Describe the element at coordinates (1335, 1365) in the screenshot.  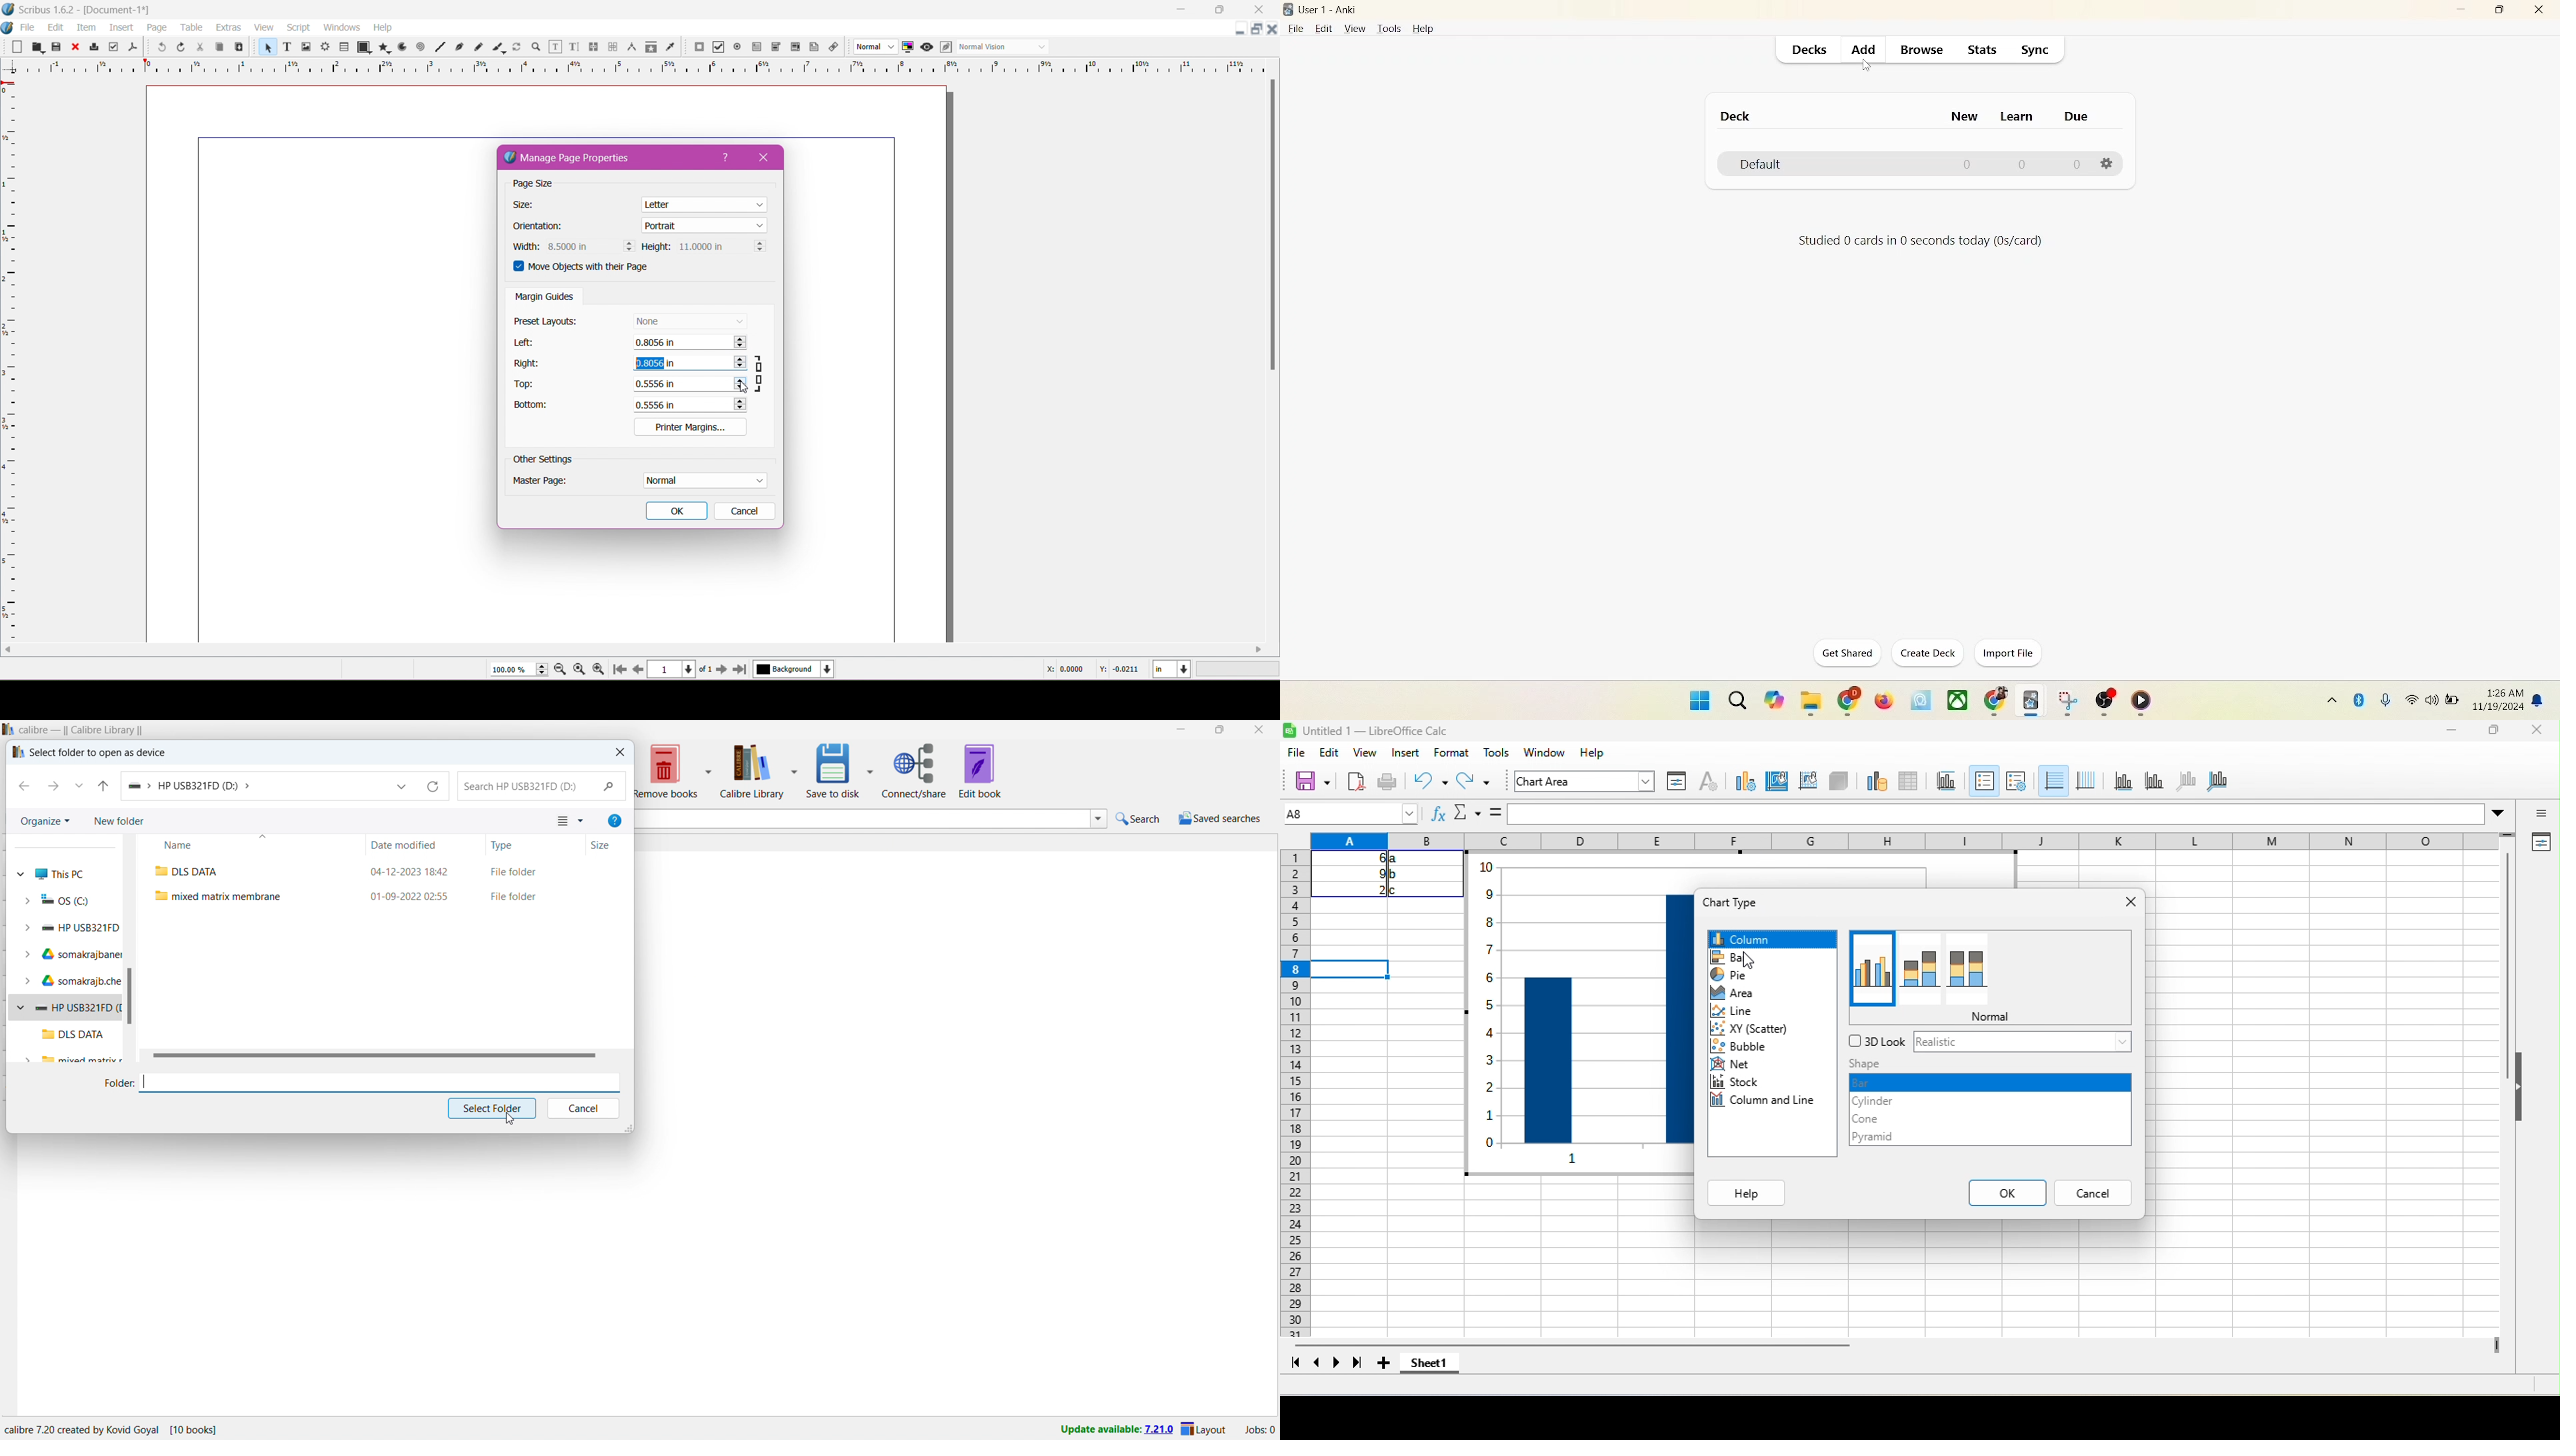
I see `next sheet` at that location.